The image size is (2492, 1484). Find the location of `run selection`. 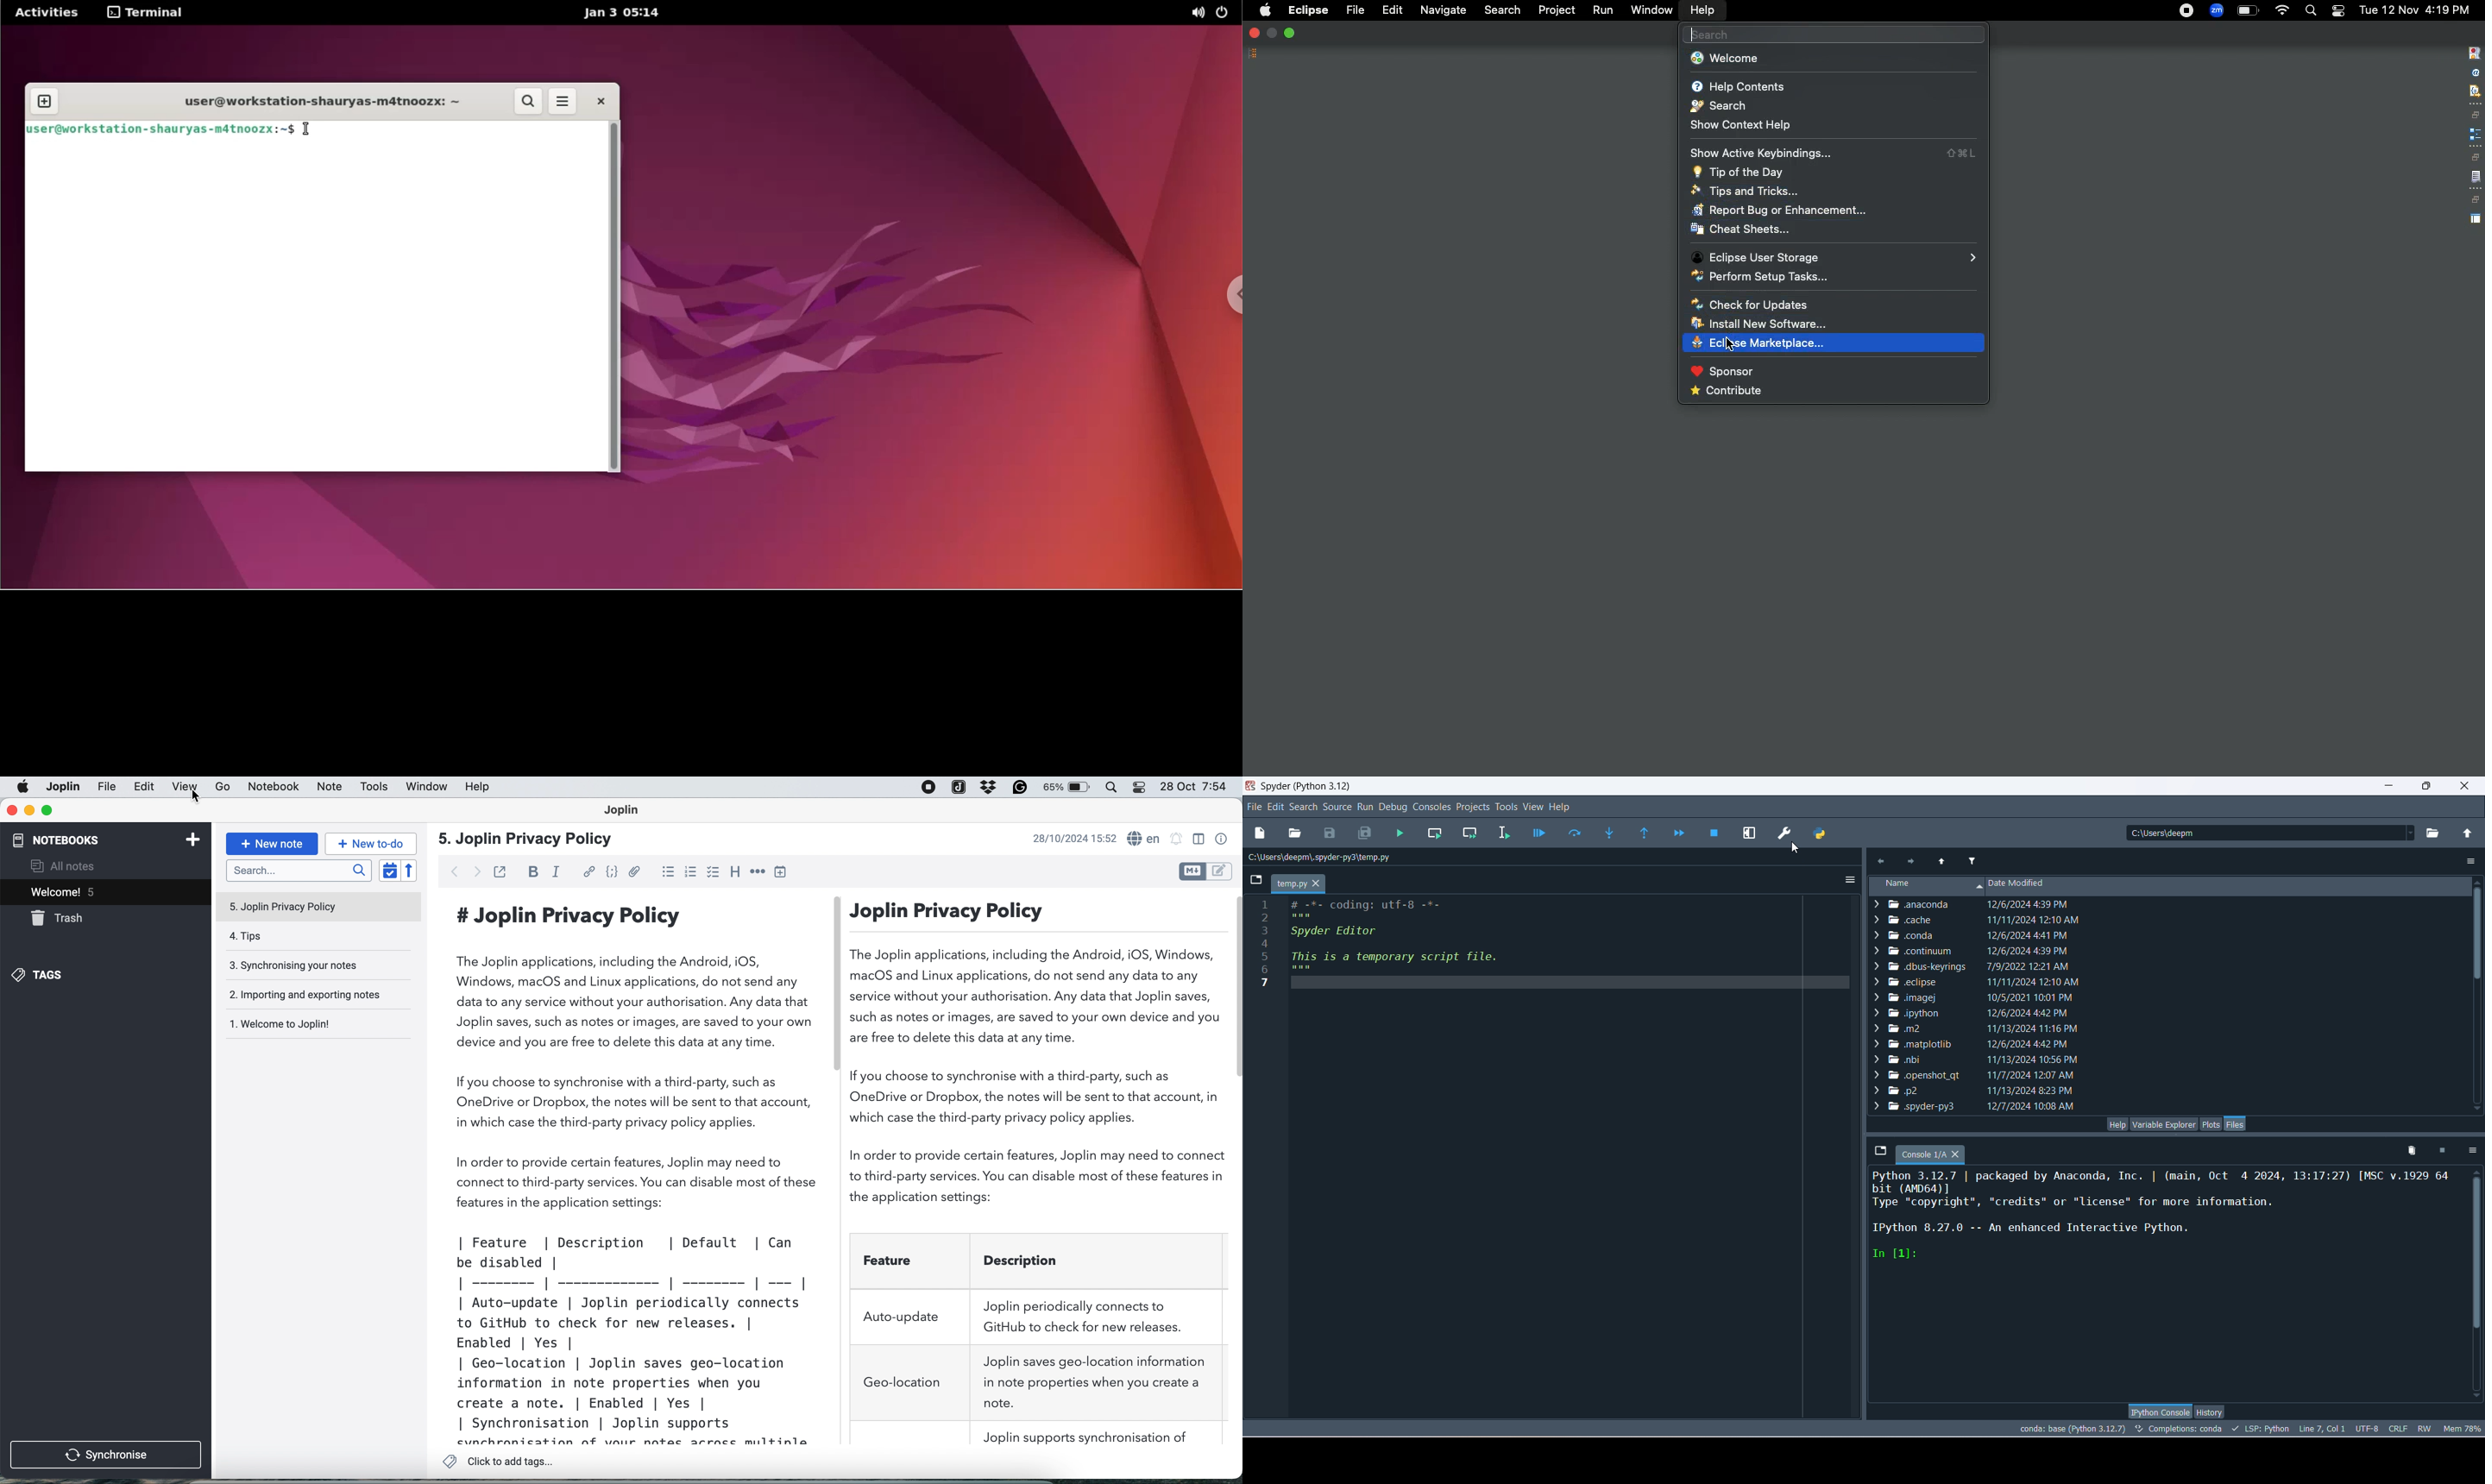

run selection is located at coordinates (1505, 832).